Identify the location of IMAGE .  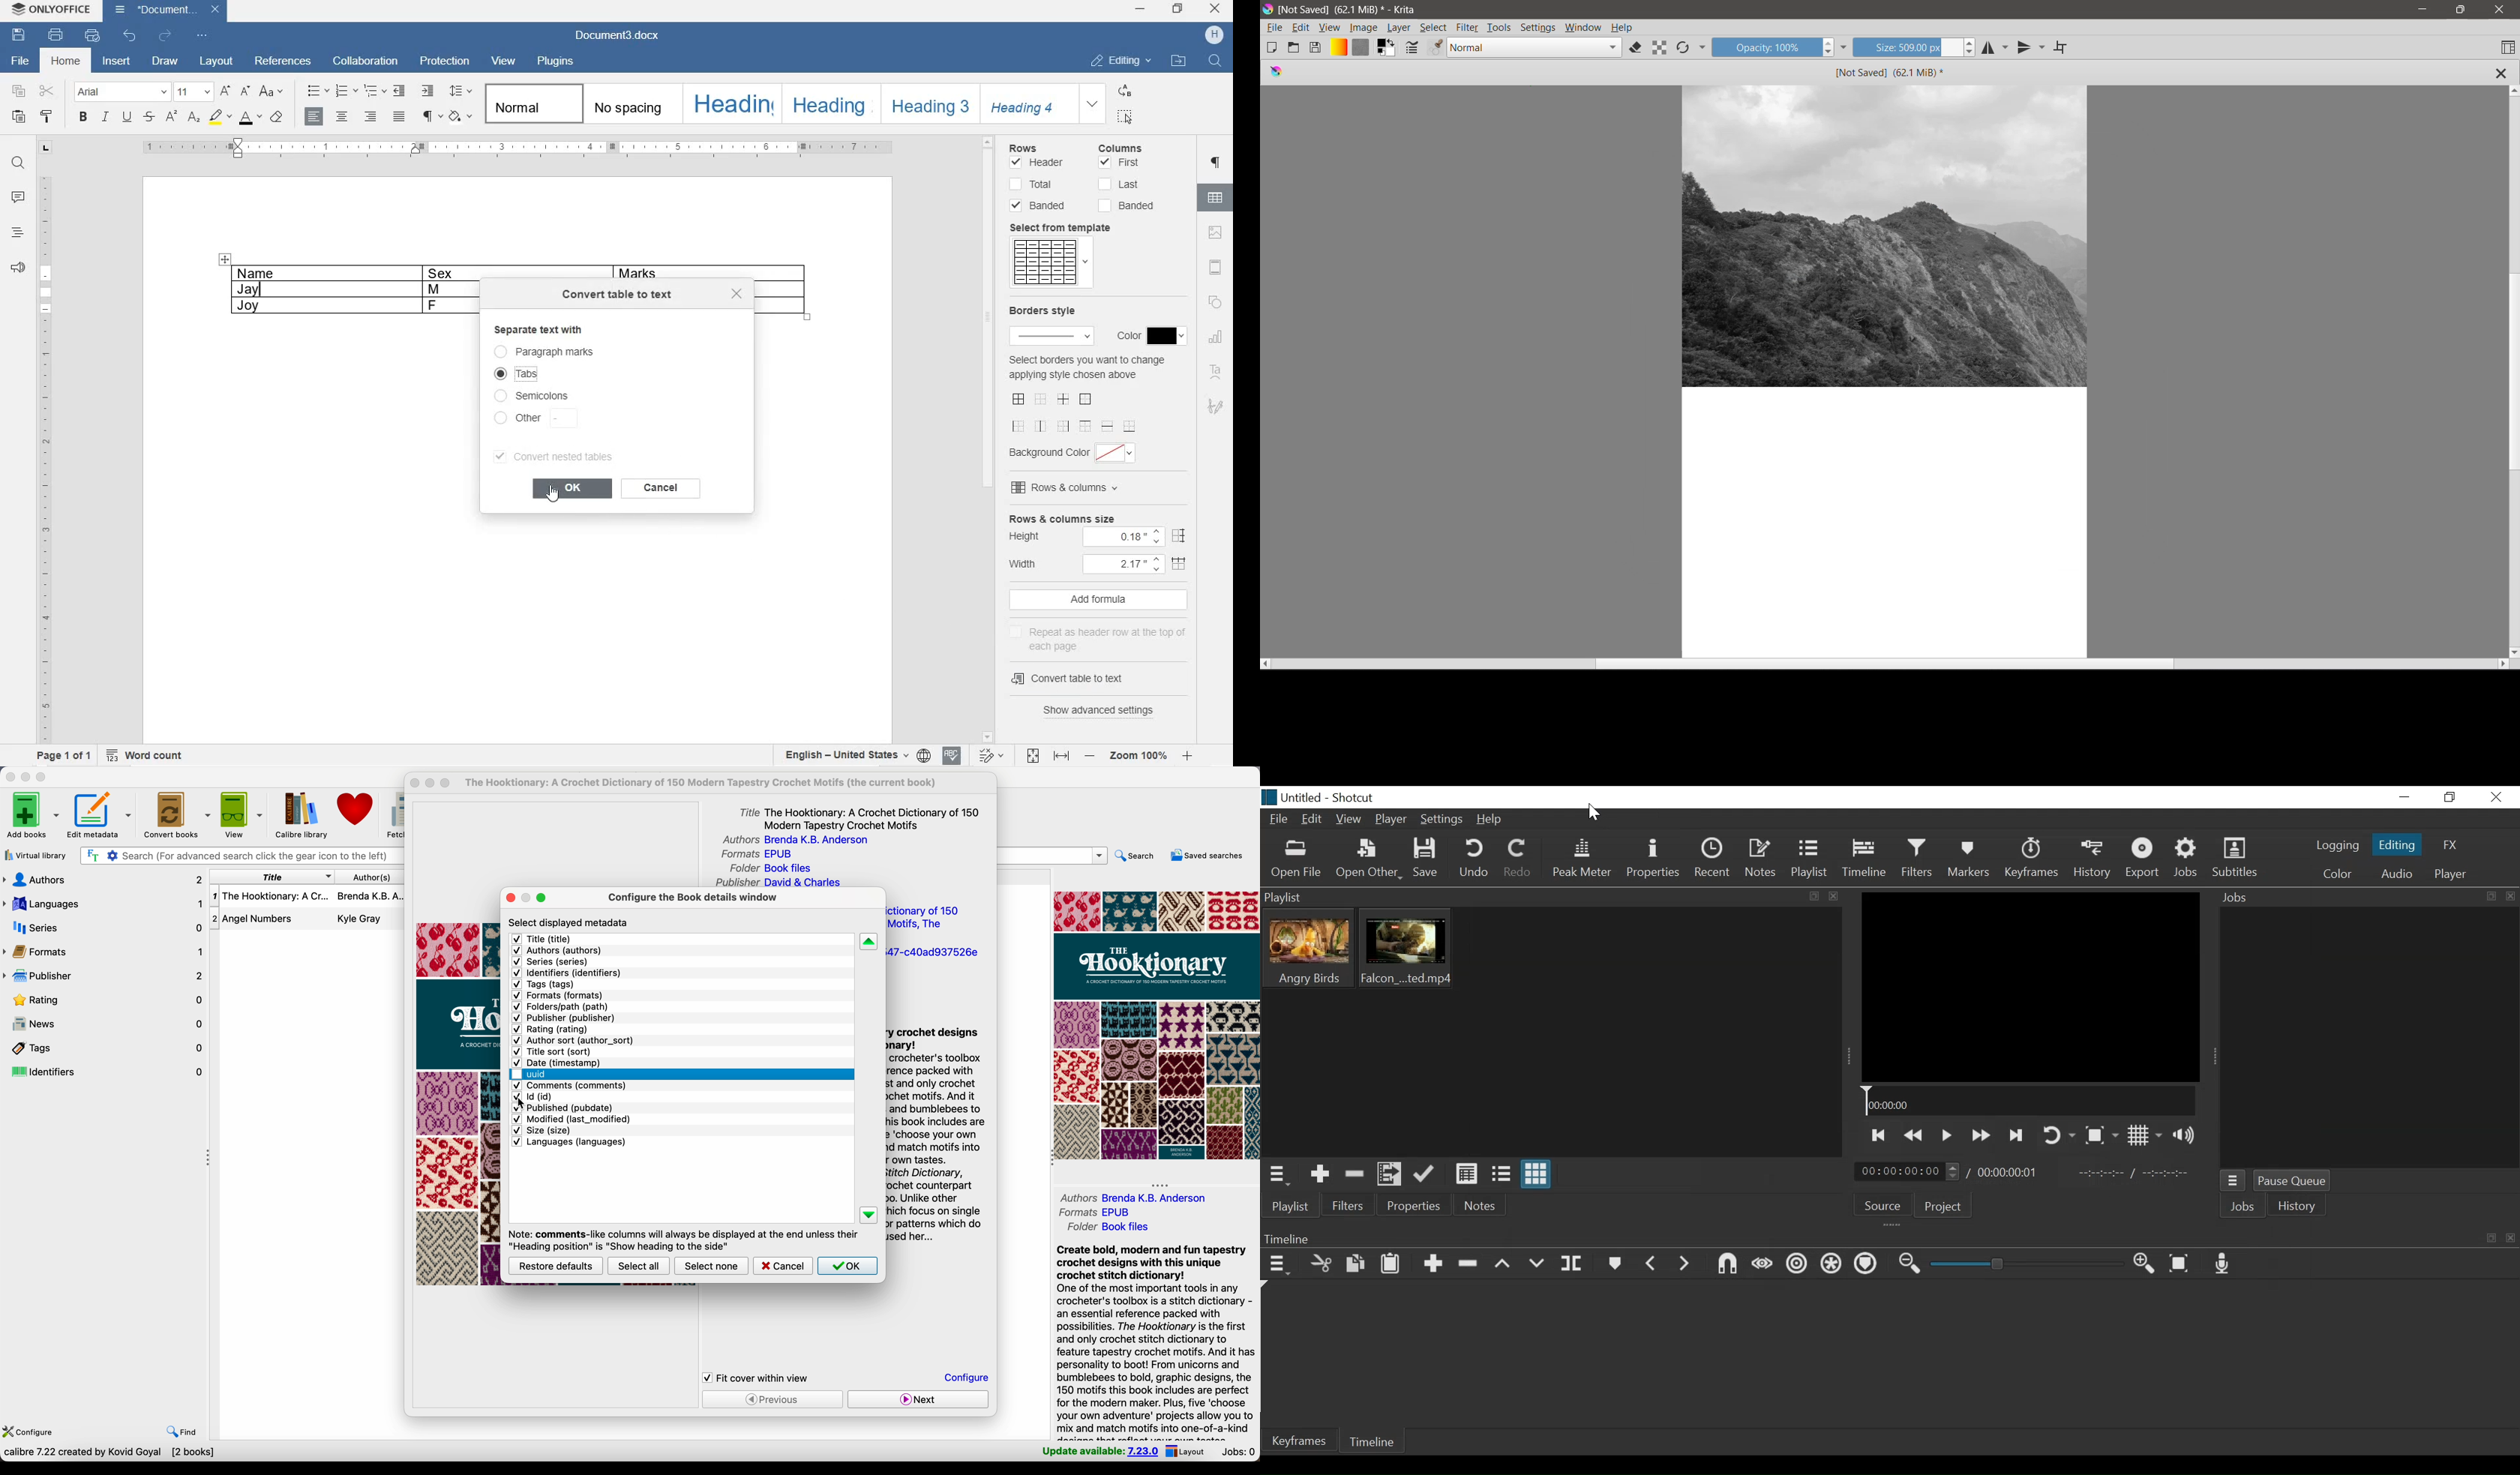
(1214, 233).